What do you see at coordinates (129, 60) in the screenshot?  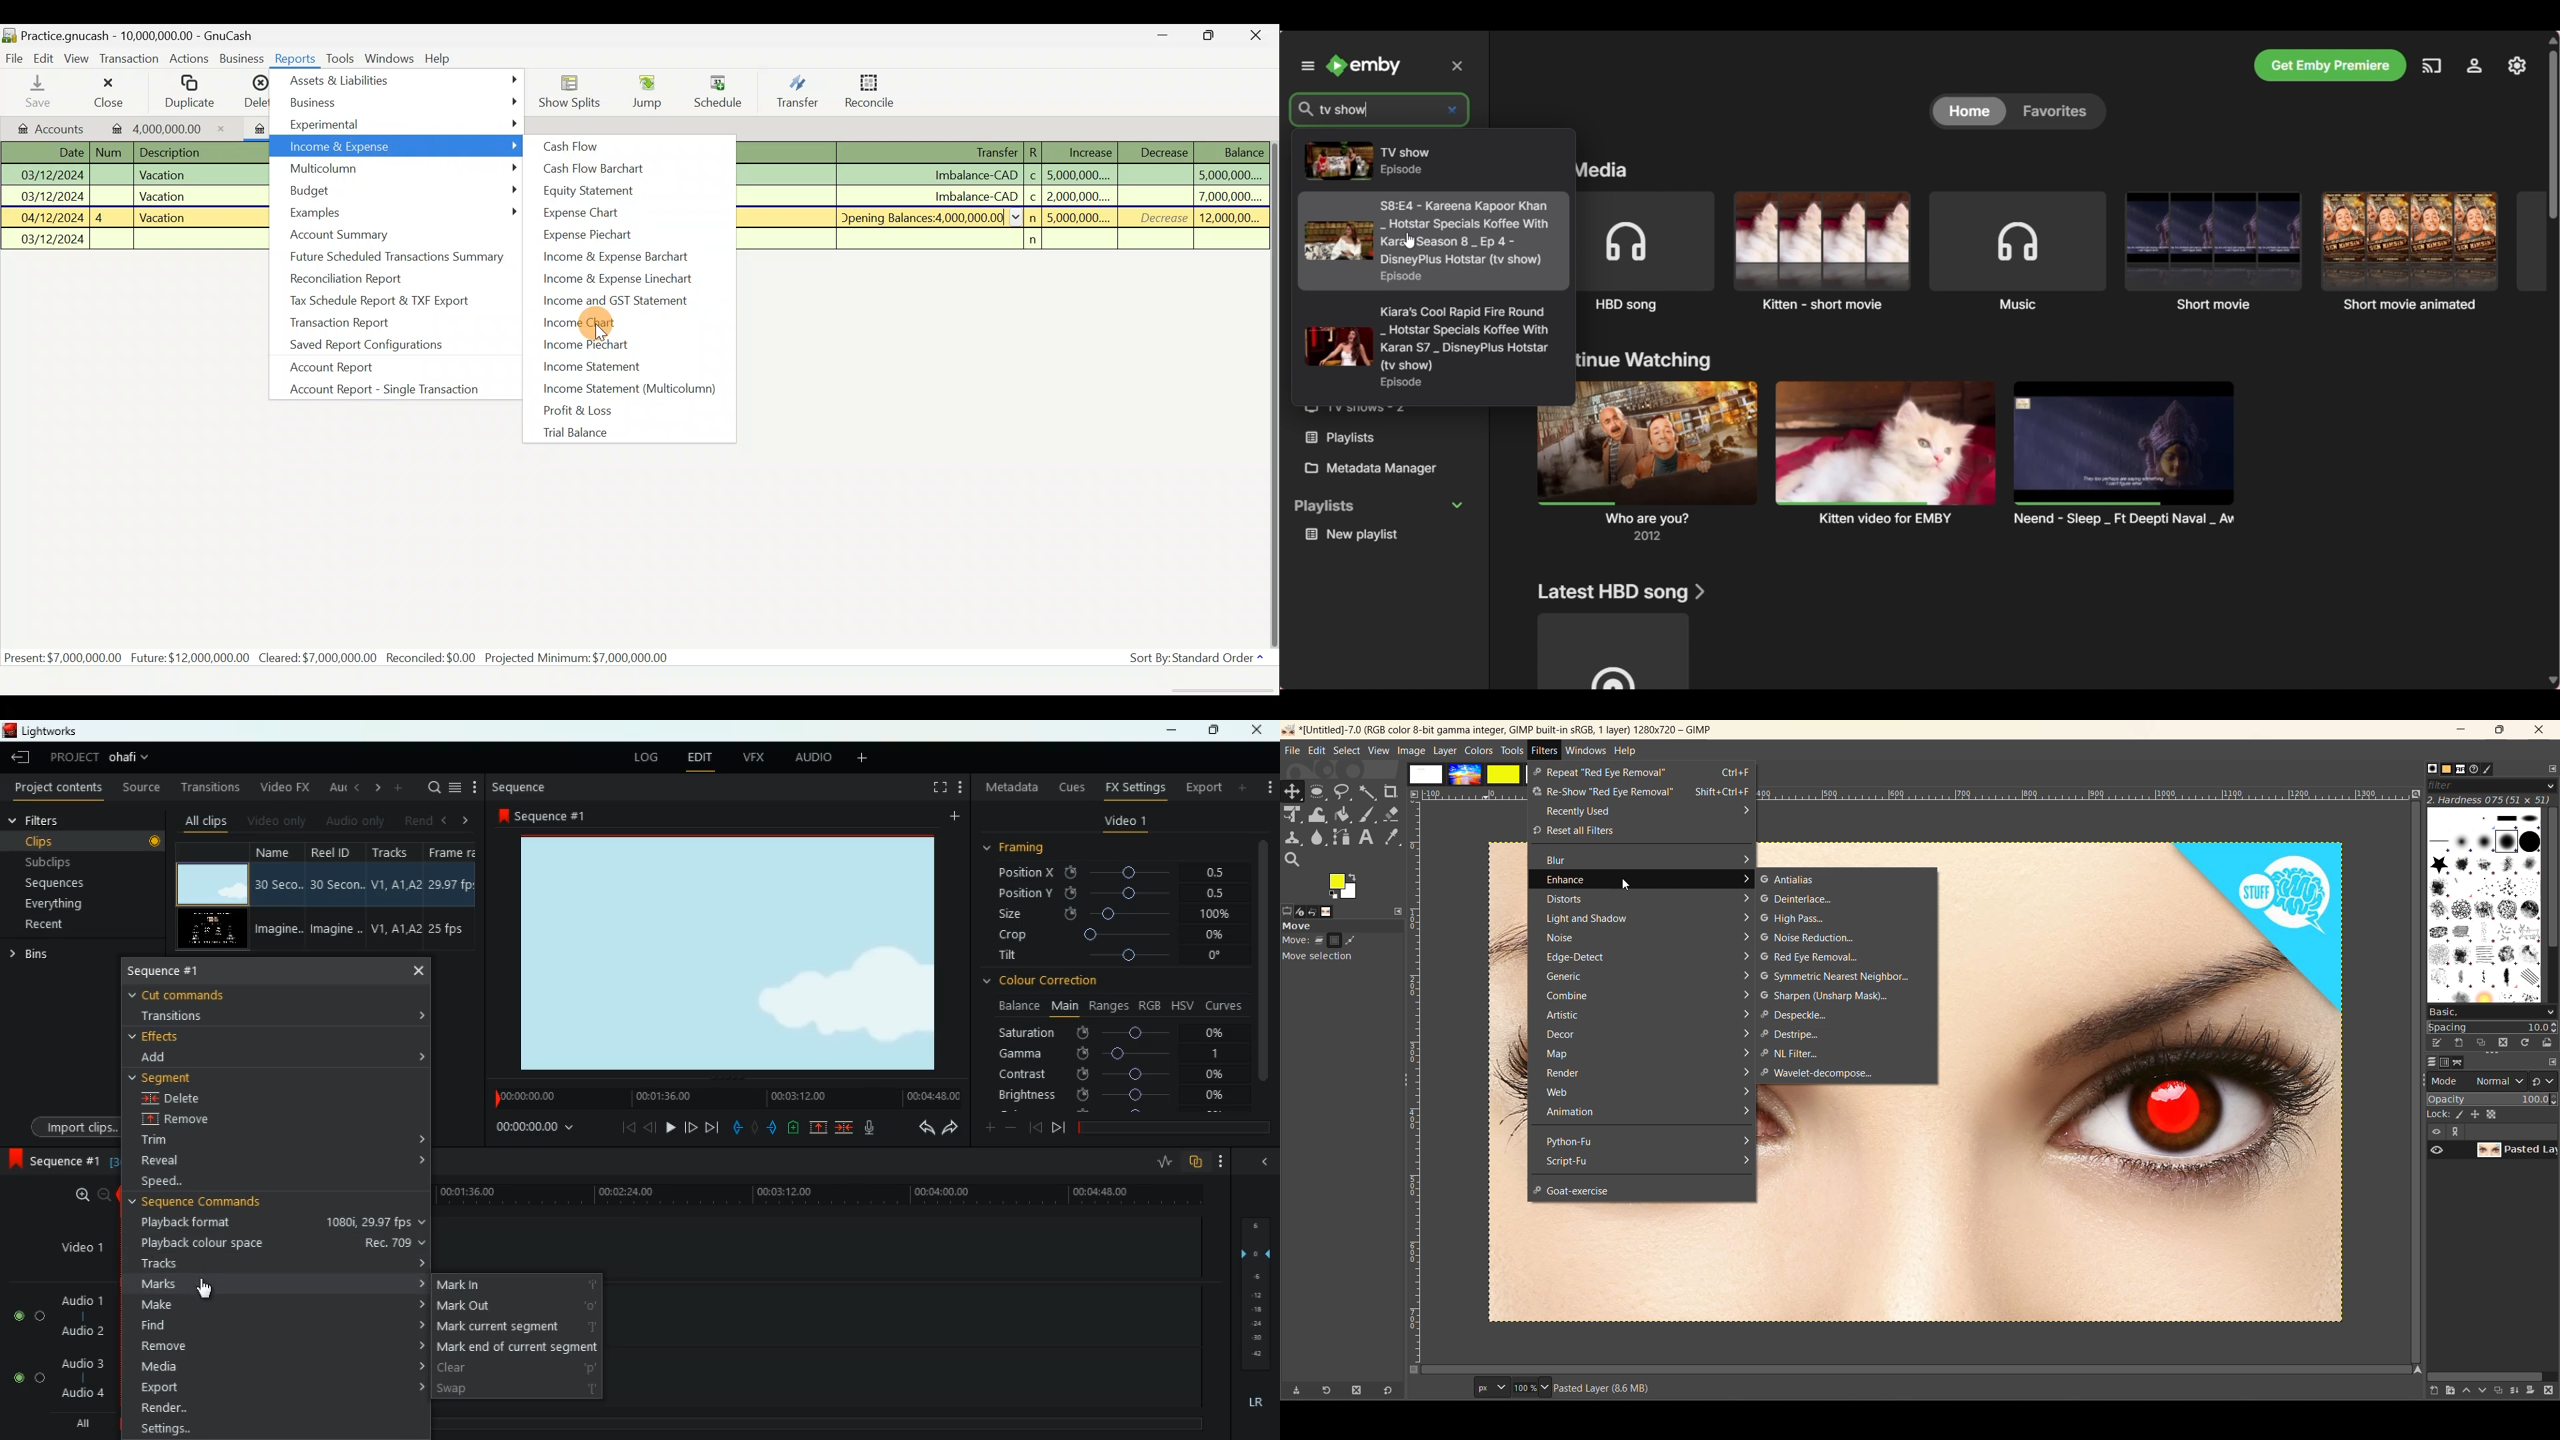 I see `Transaction` at bounding box center [129, 60].